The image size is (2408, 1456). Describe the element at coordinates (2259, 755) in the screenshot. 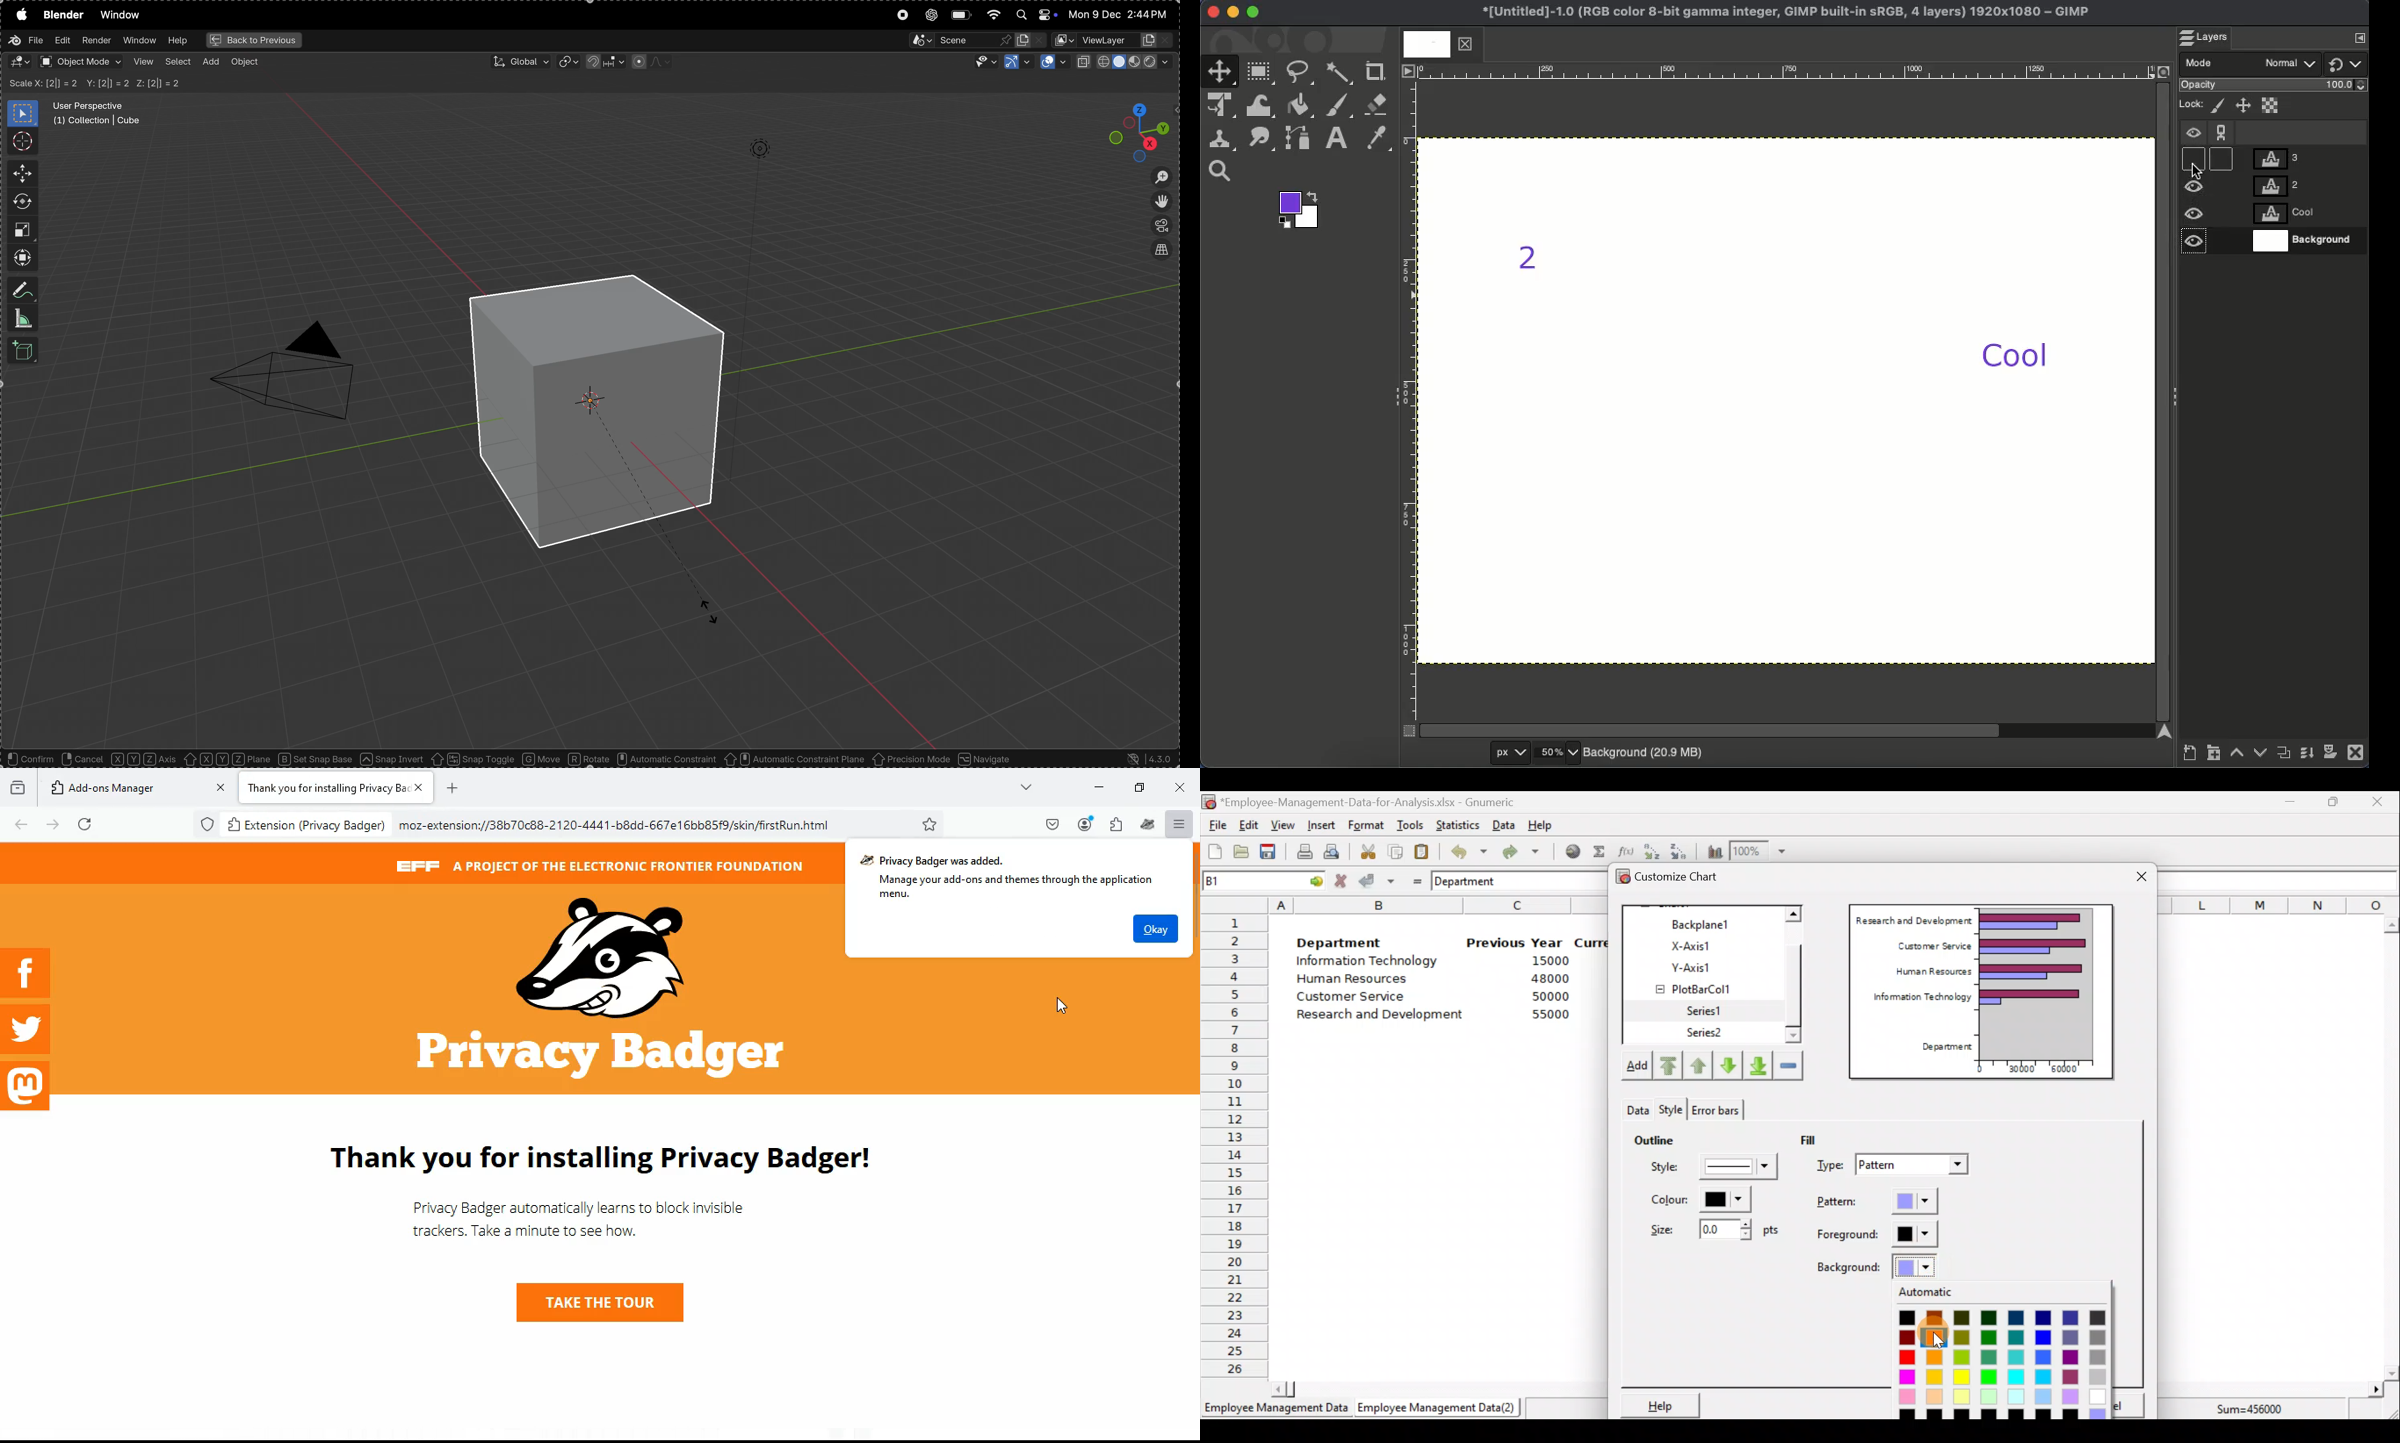

I see `Lower layer` at that location.